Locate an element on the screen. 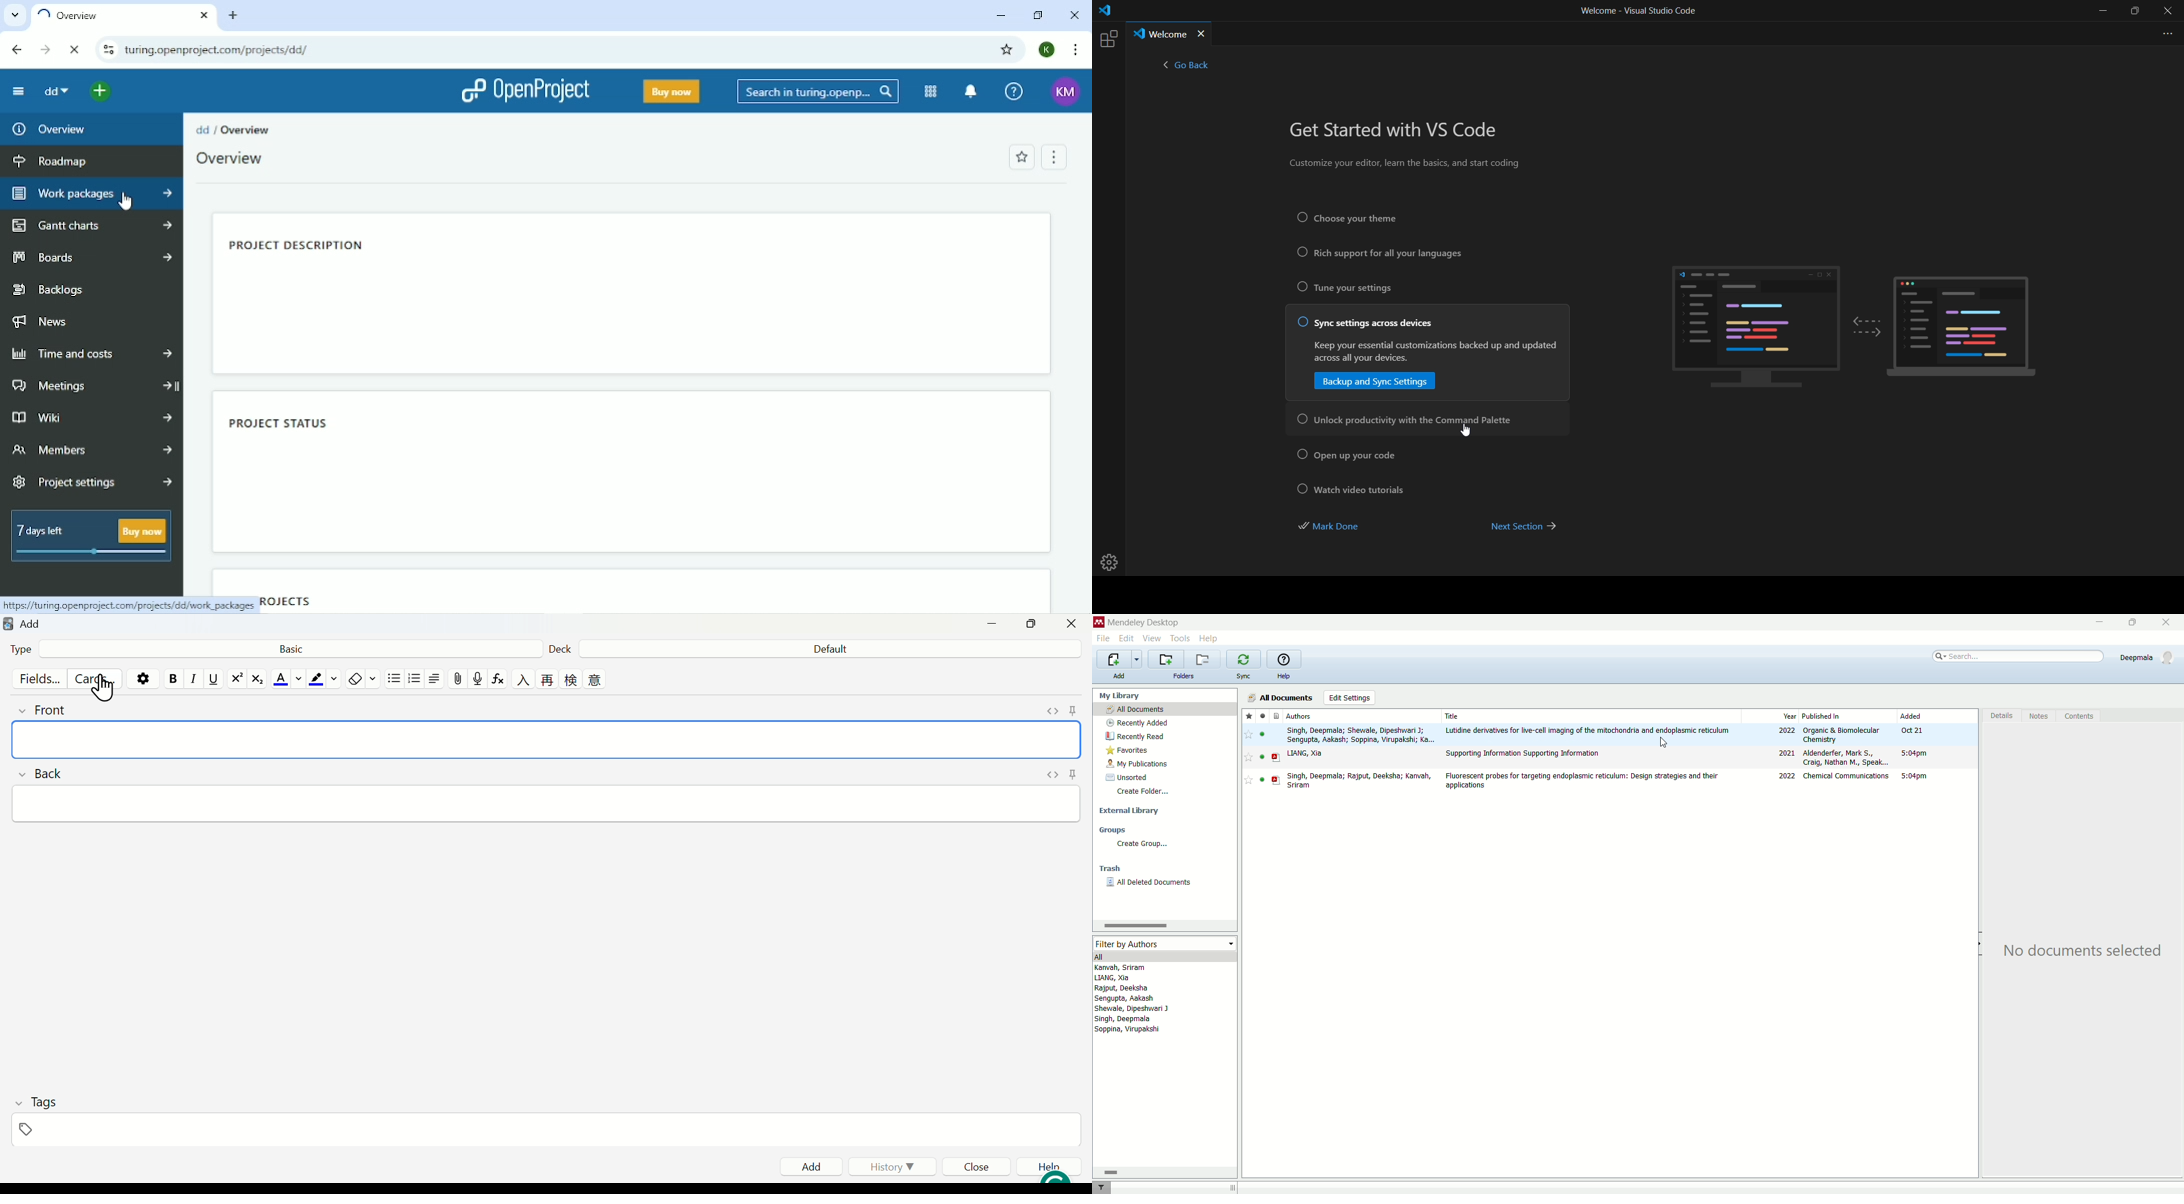 This screenshot has width=2184, height=1204. Backlogs is located at coordinates (57, 289).